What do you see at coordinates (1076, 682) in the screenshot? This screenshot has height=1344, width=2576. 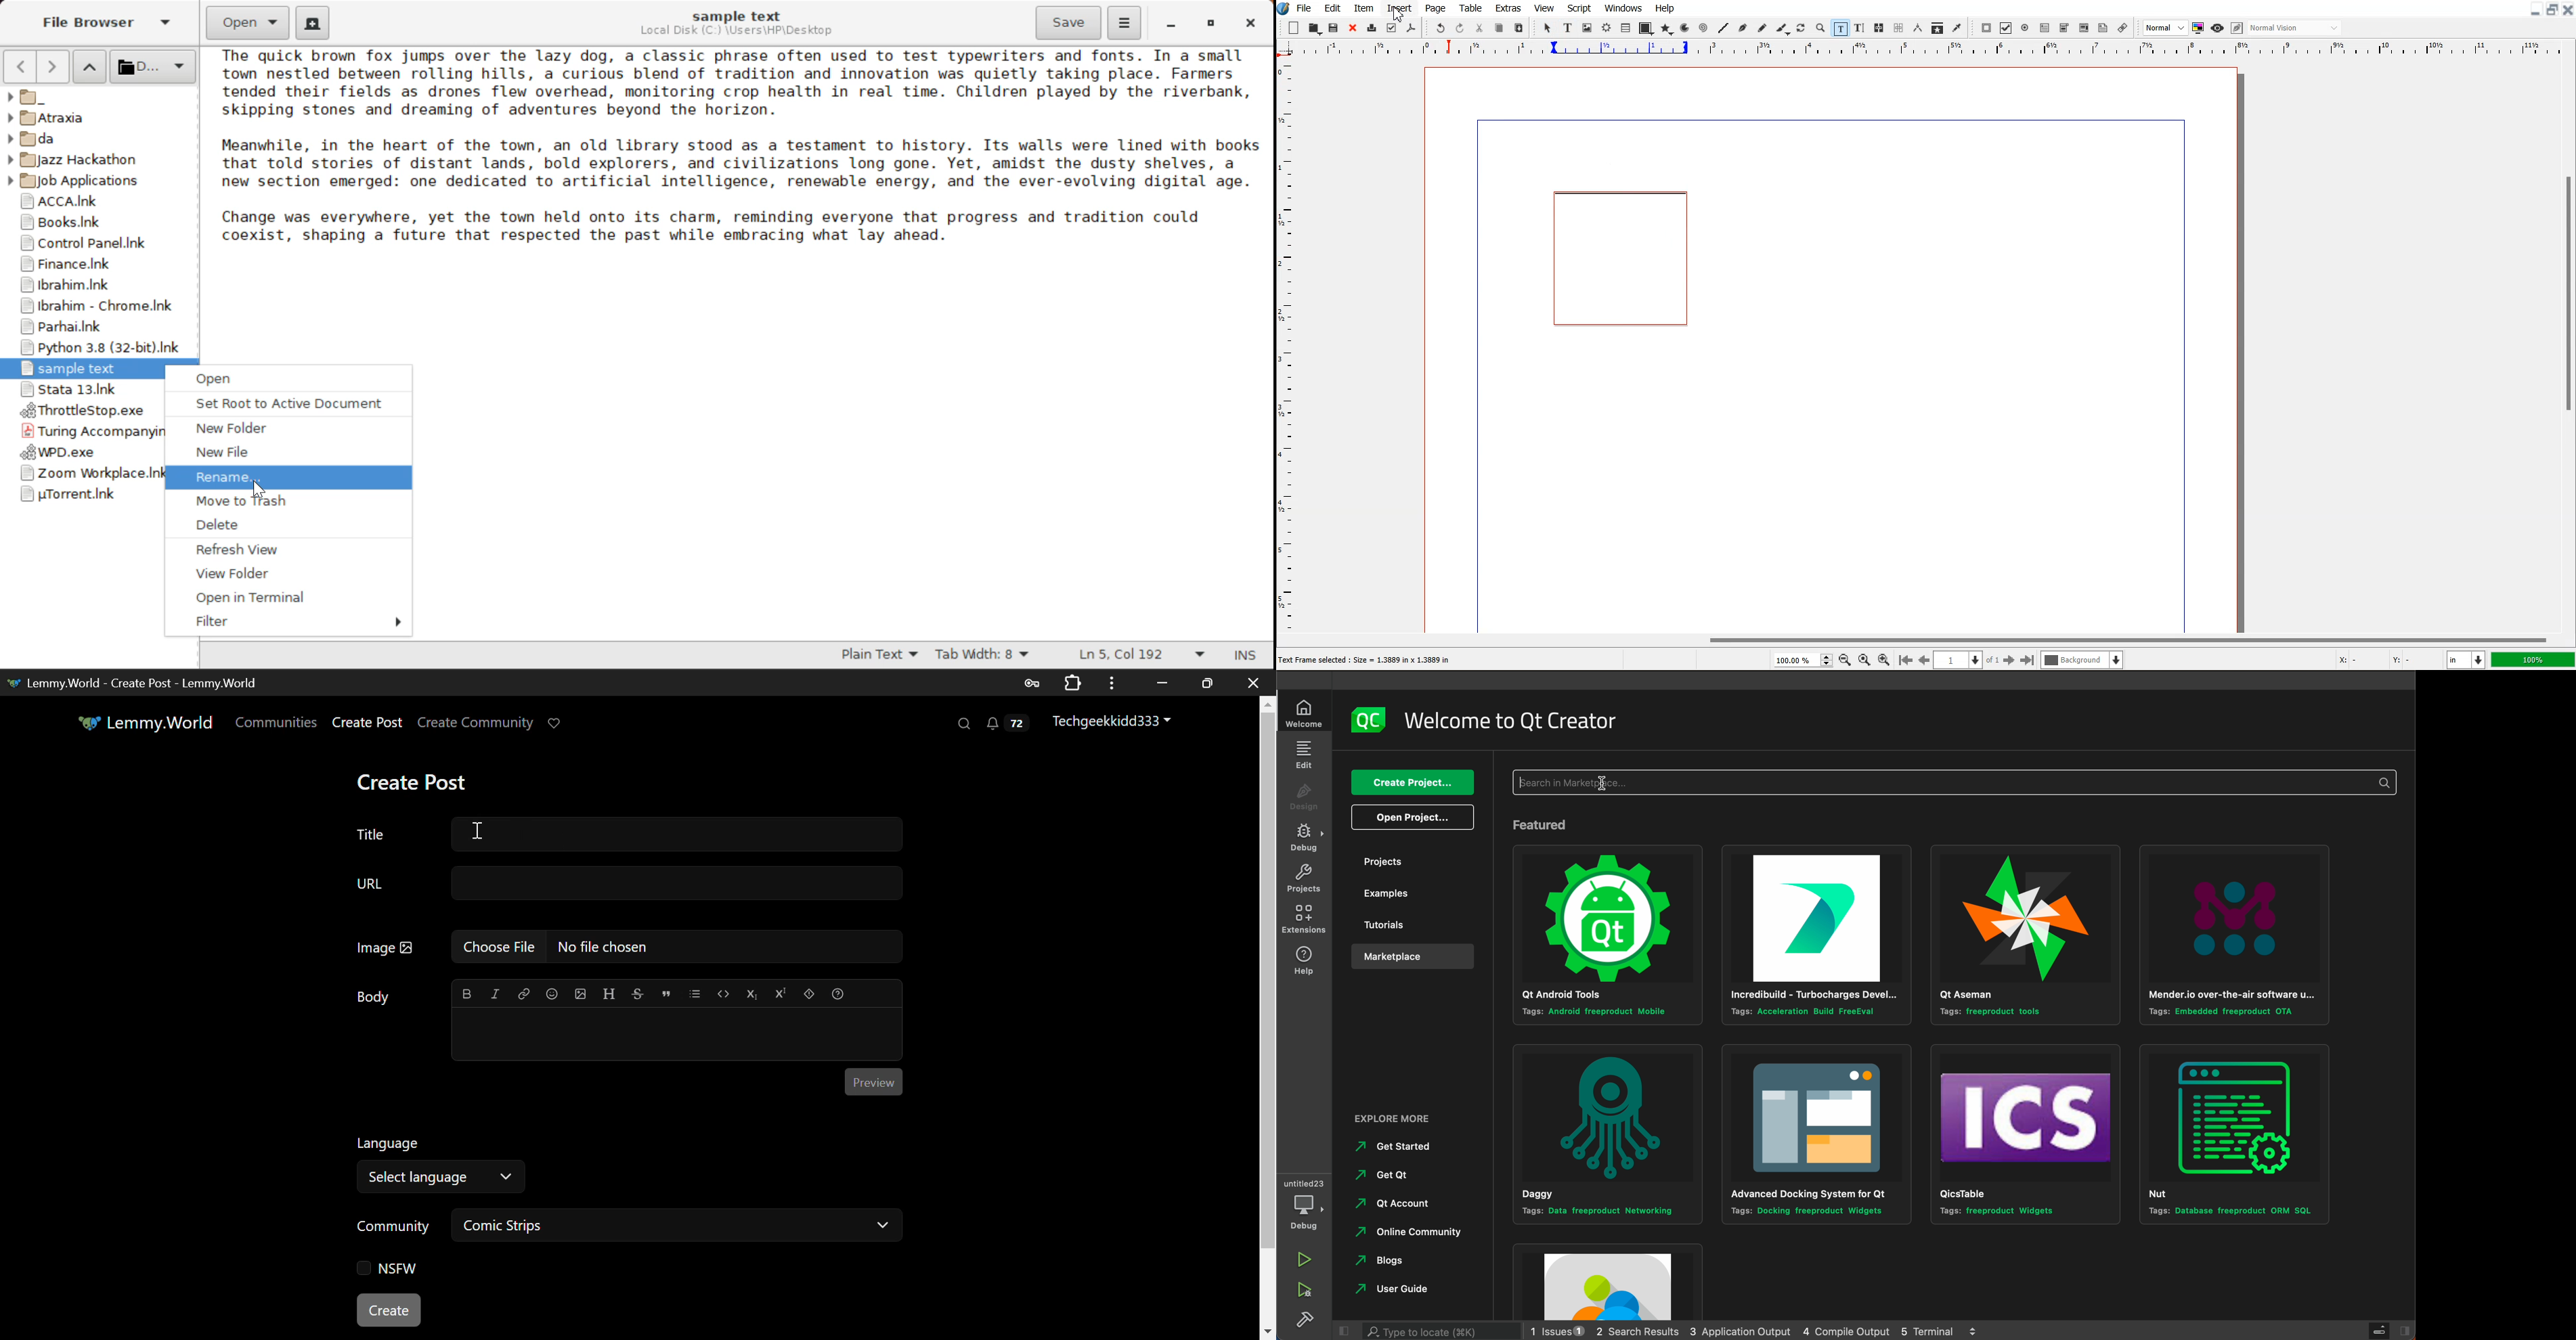 I see `Extensions` at bounding box center [1076, 682].